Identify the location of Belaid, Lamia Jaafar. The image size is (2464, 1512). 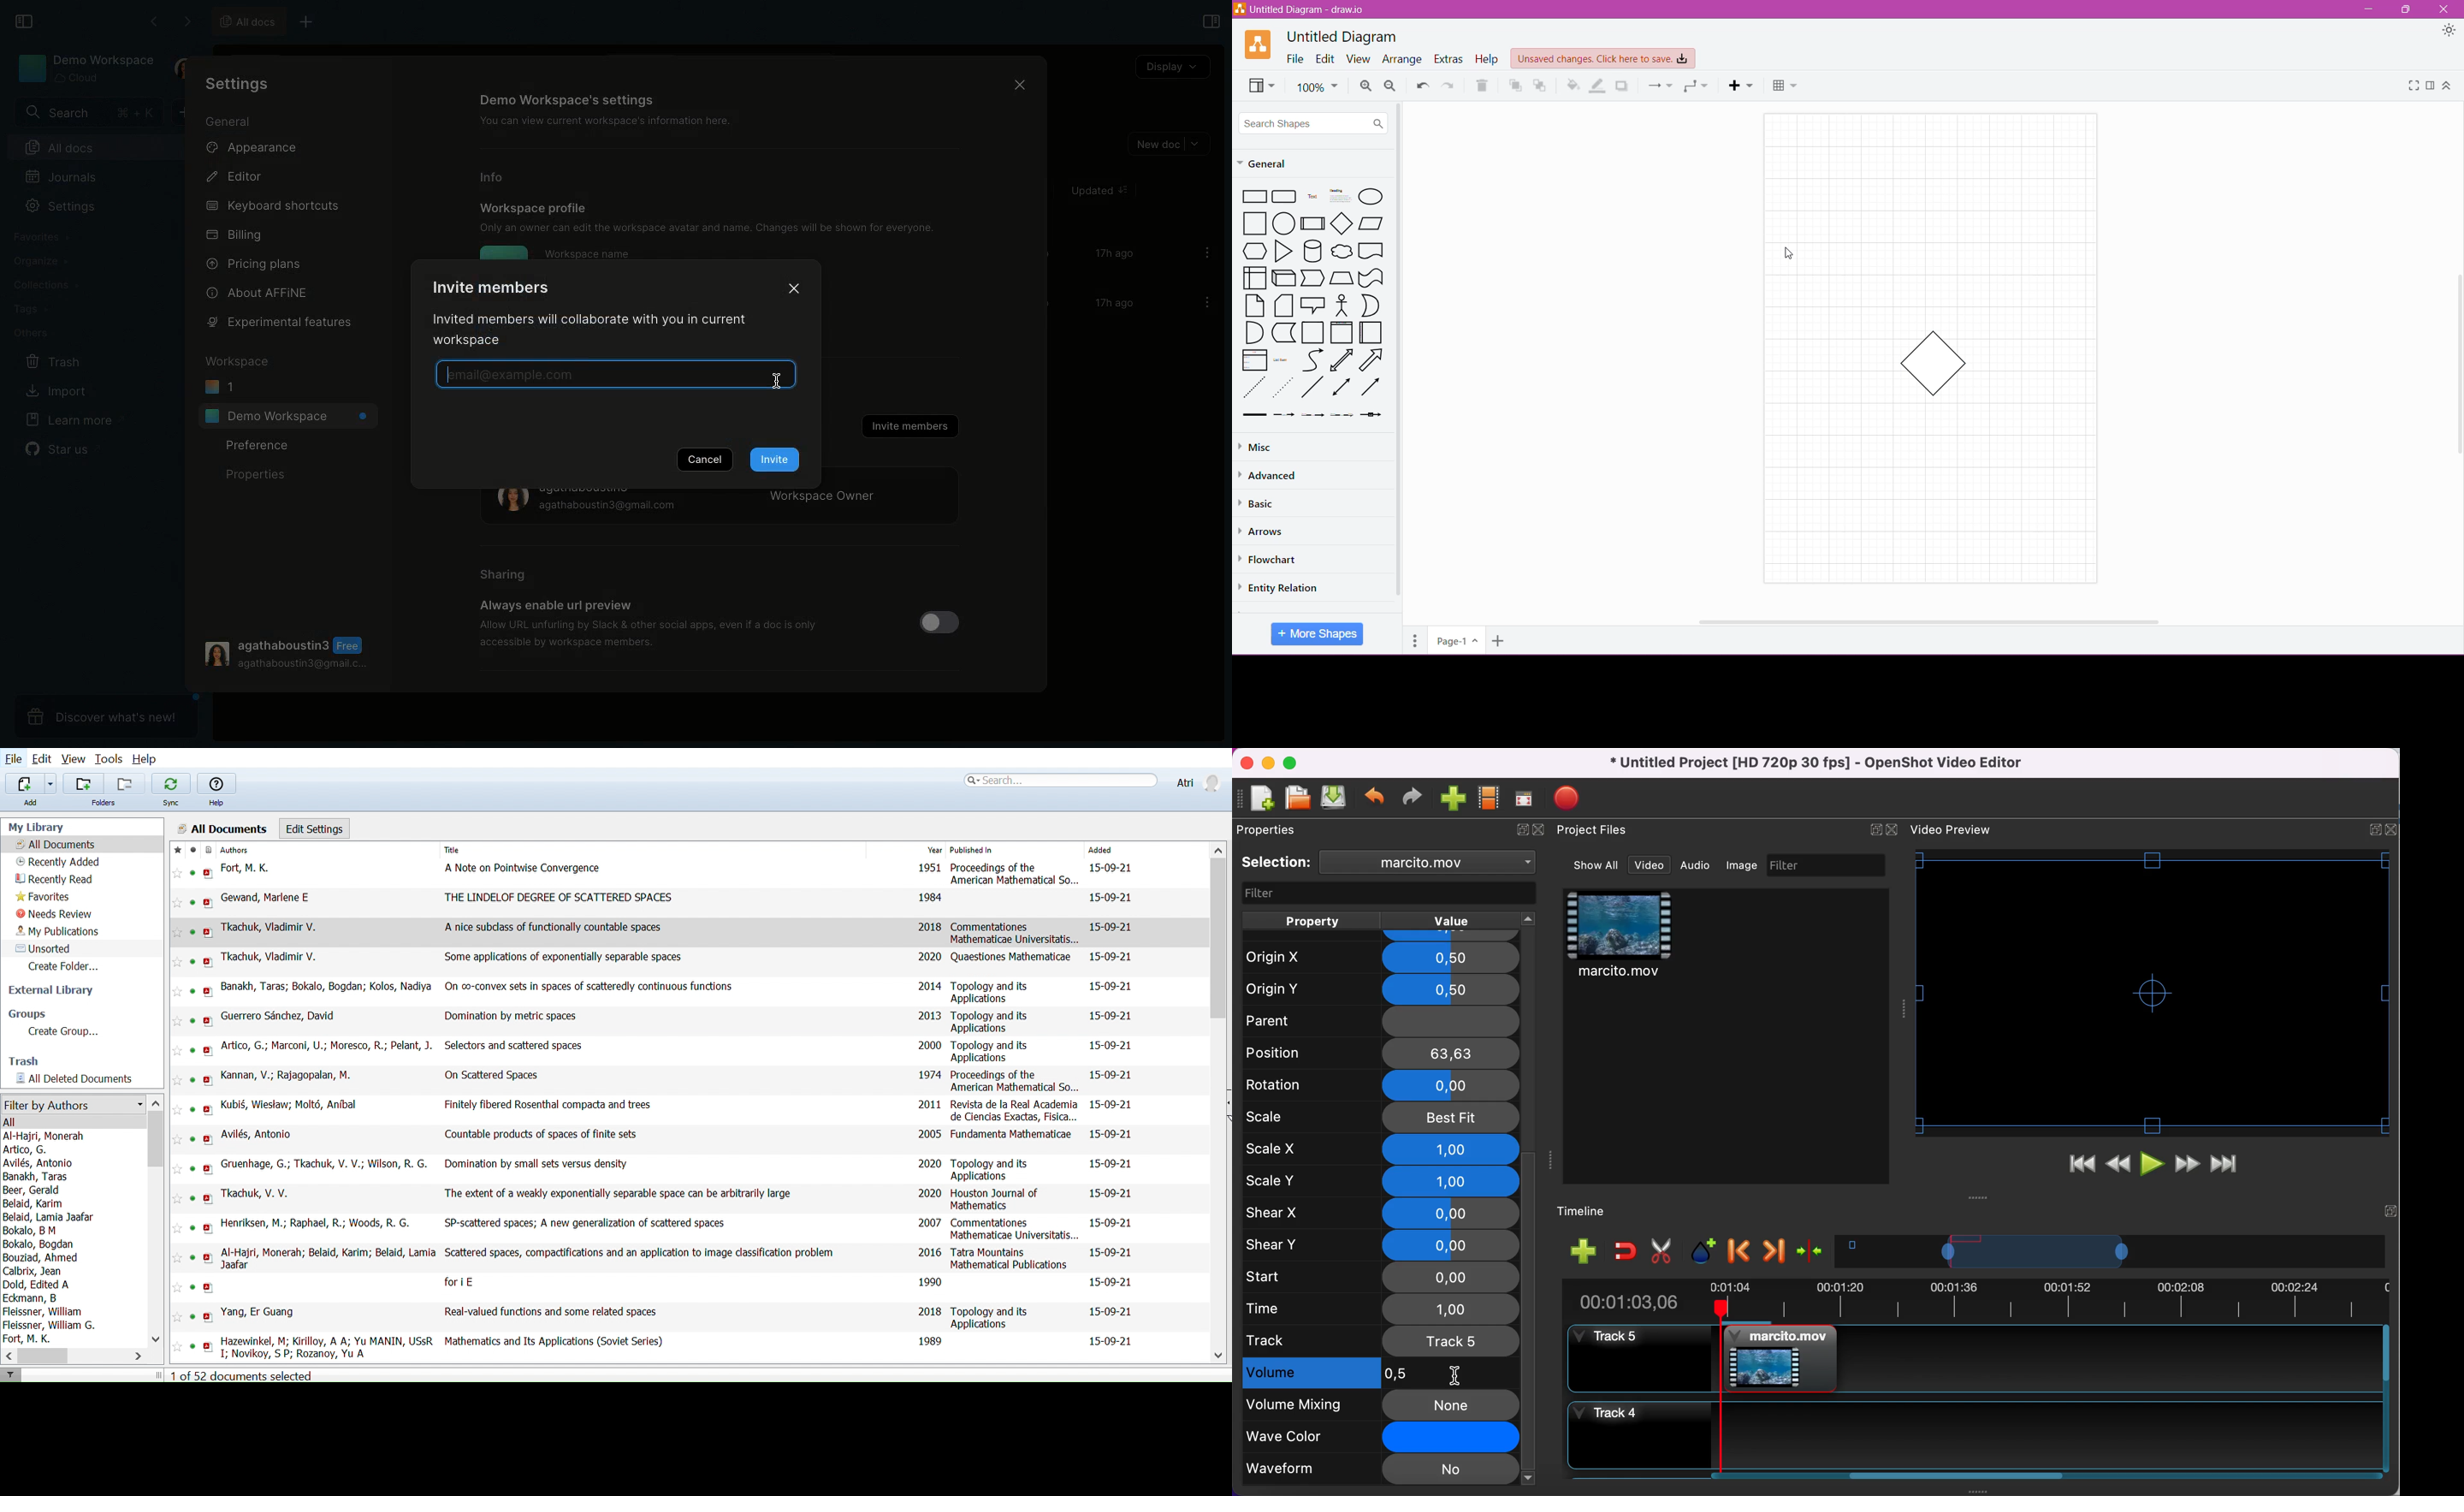
(51, 1217).